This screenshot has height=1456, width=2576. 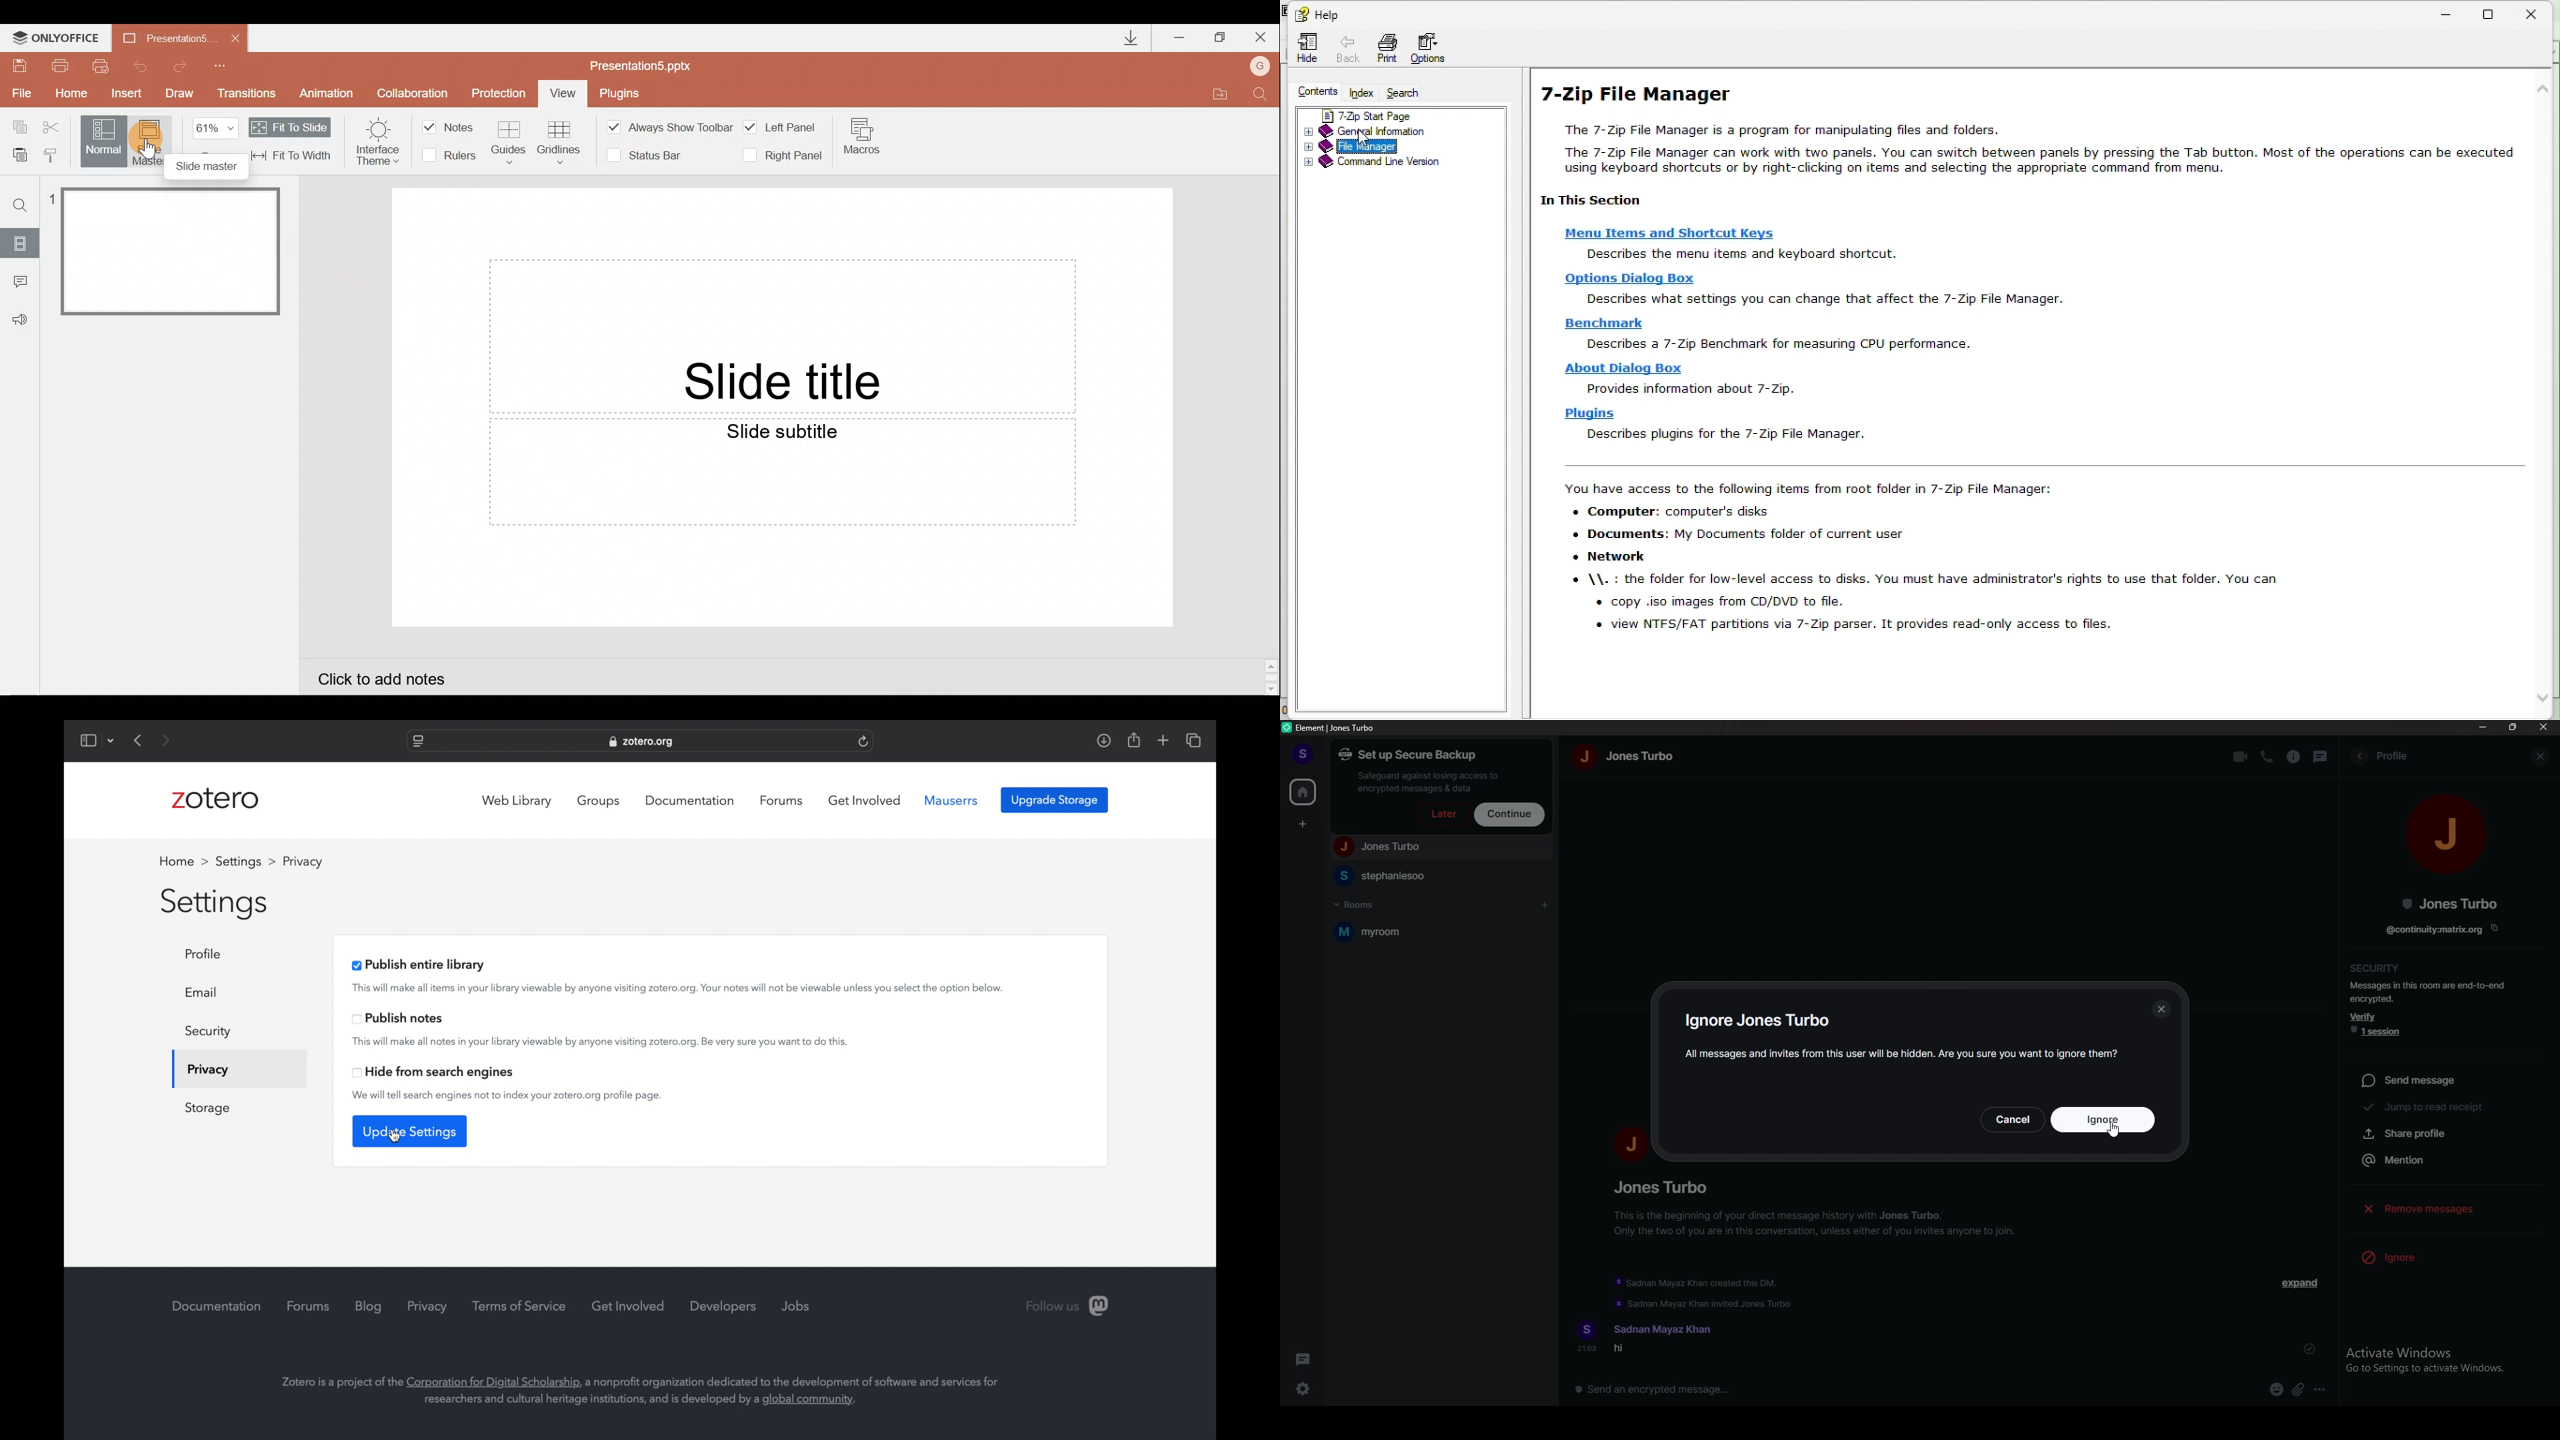 What do you see at coordinates (139, 65) in the screenshot?
I see `Undo` at bounding box center [139, 65].